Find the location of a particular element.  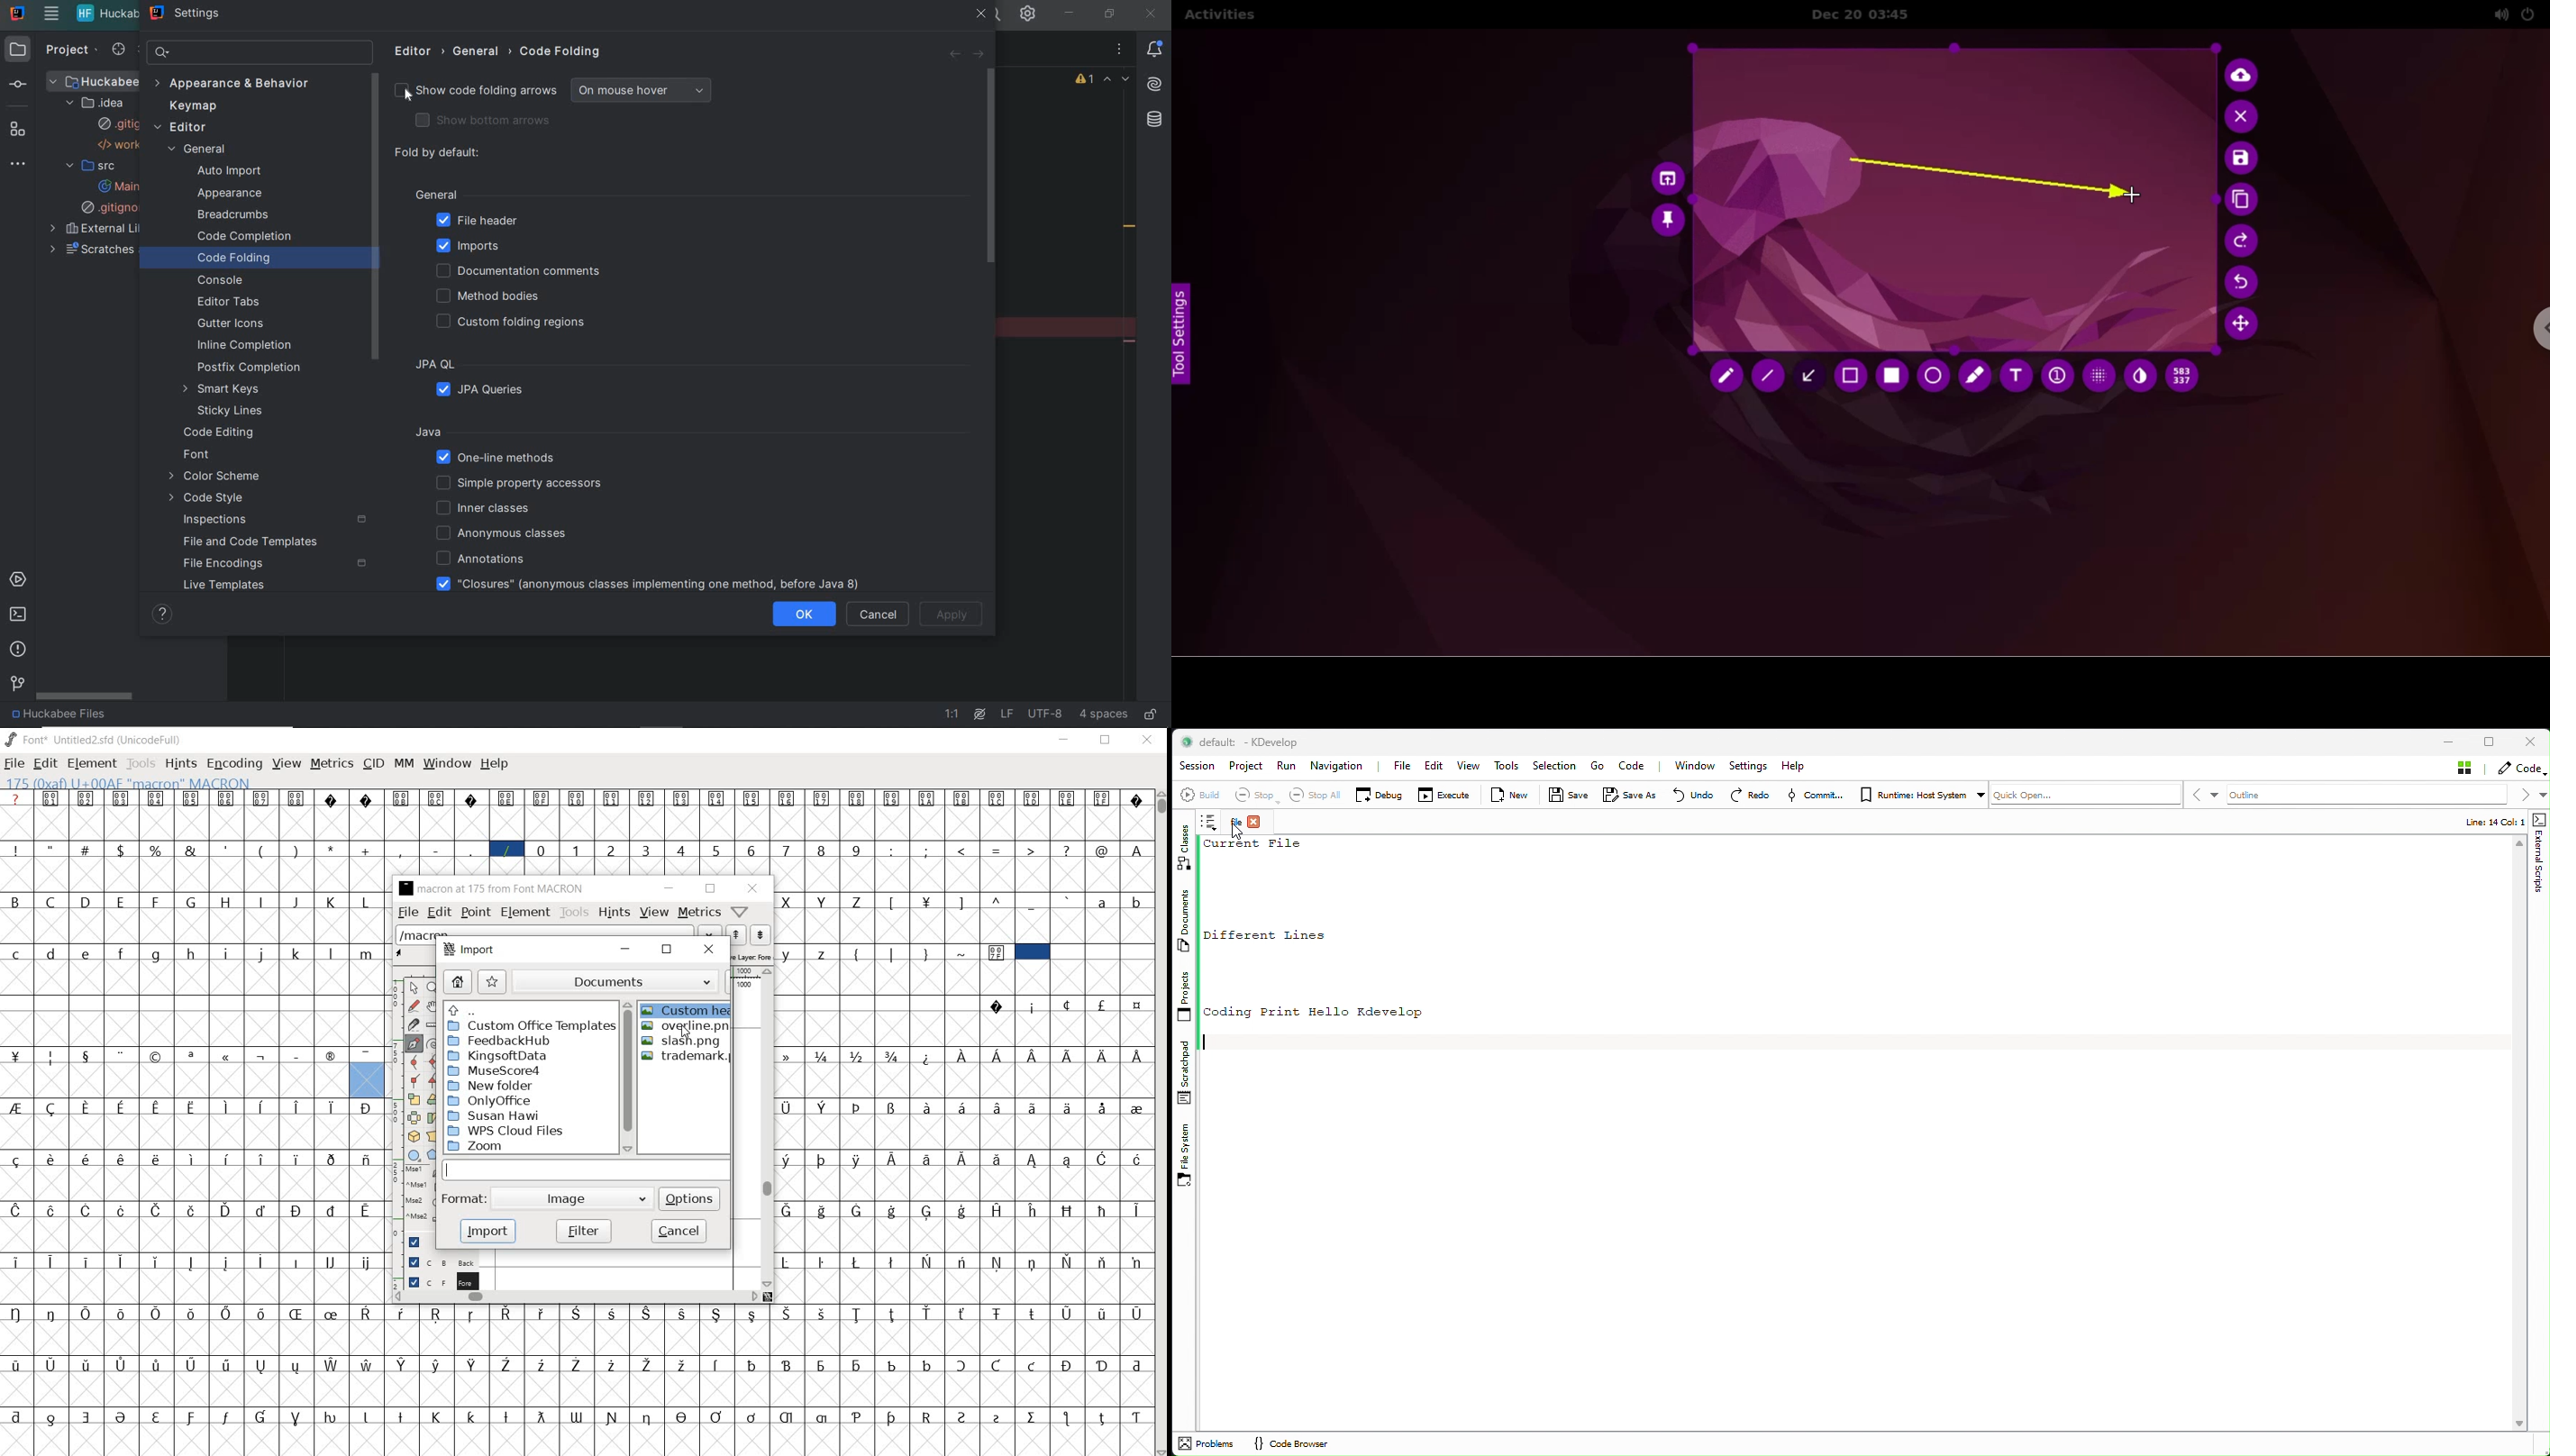

Symbol is located at coordinates (928, 1056).